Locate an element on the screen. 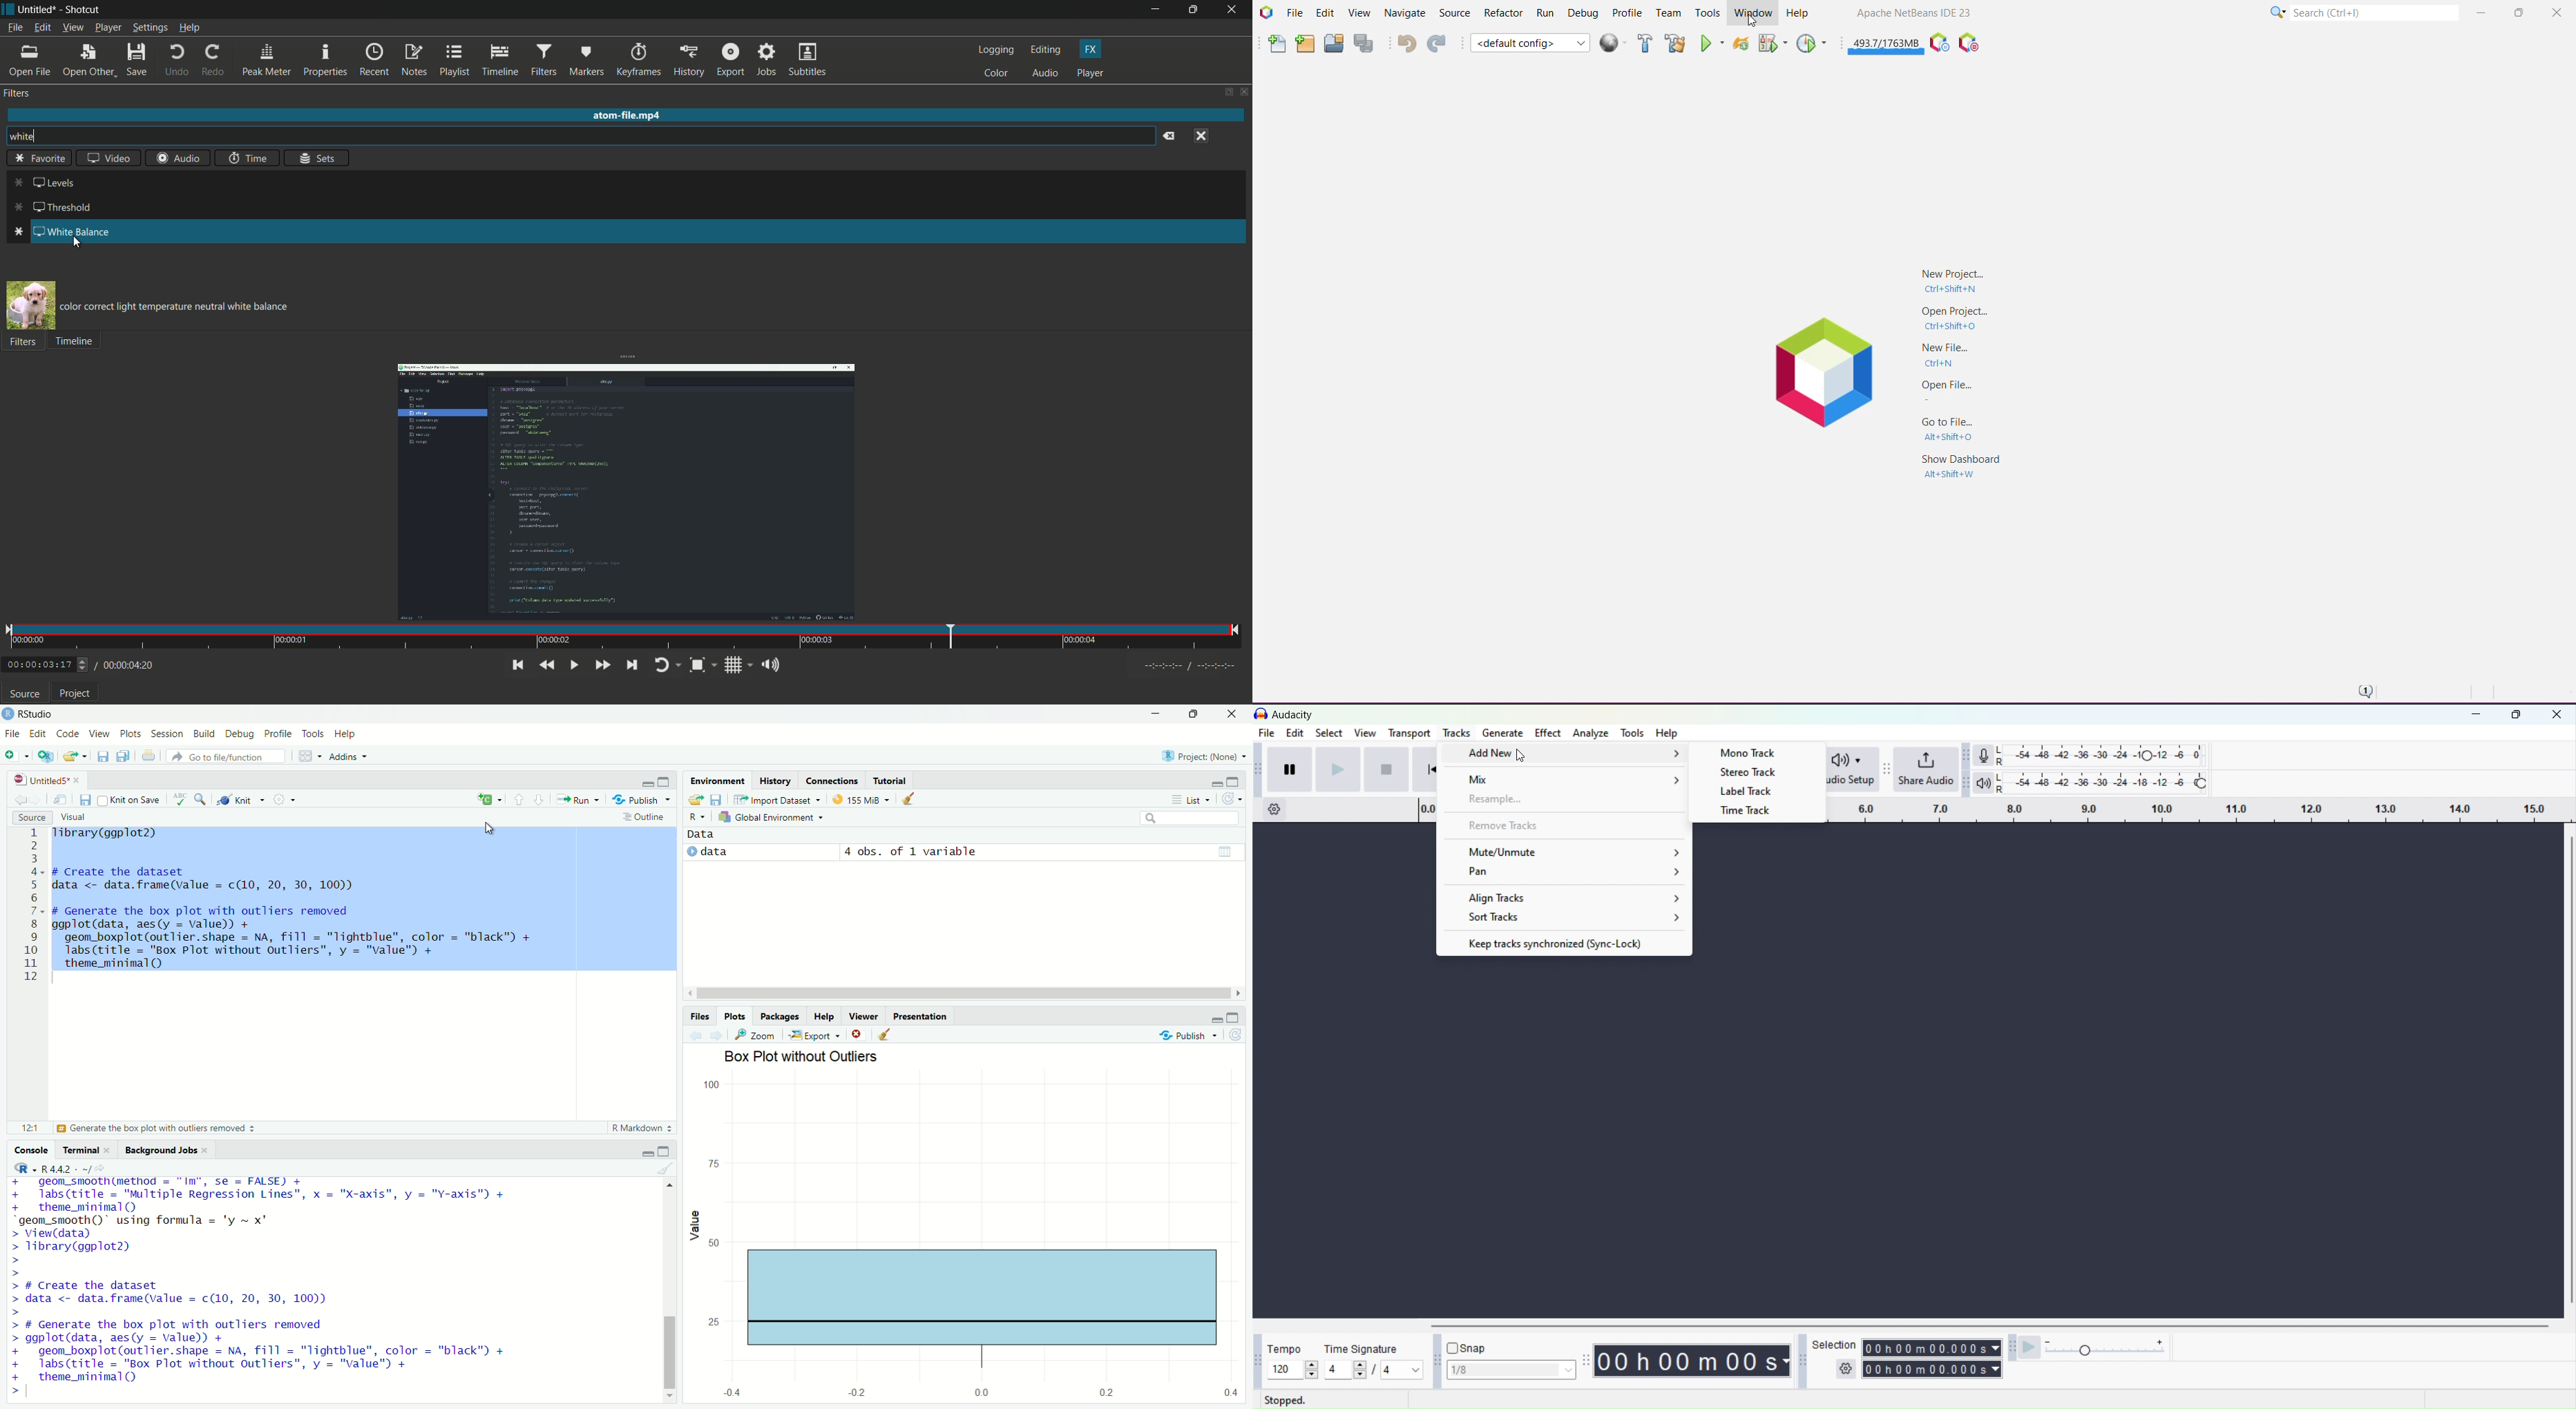  minimize is located at coordinates (1155, 10).